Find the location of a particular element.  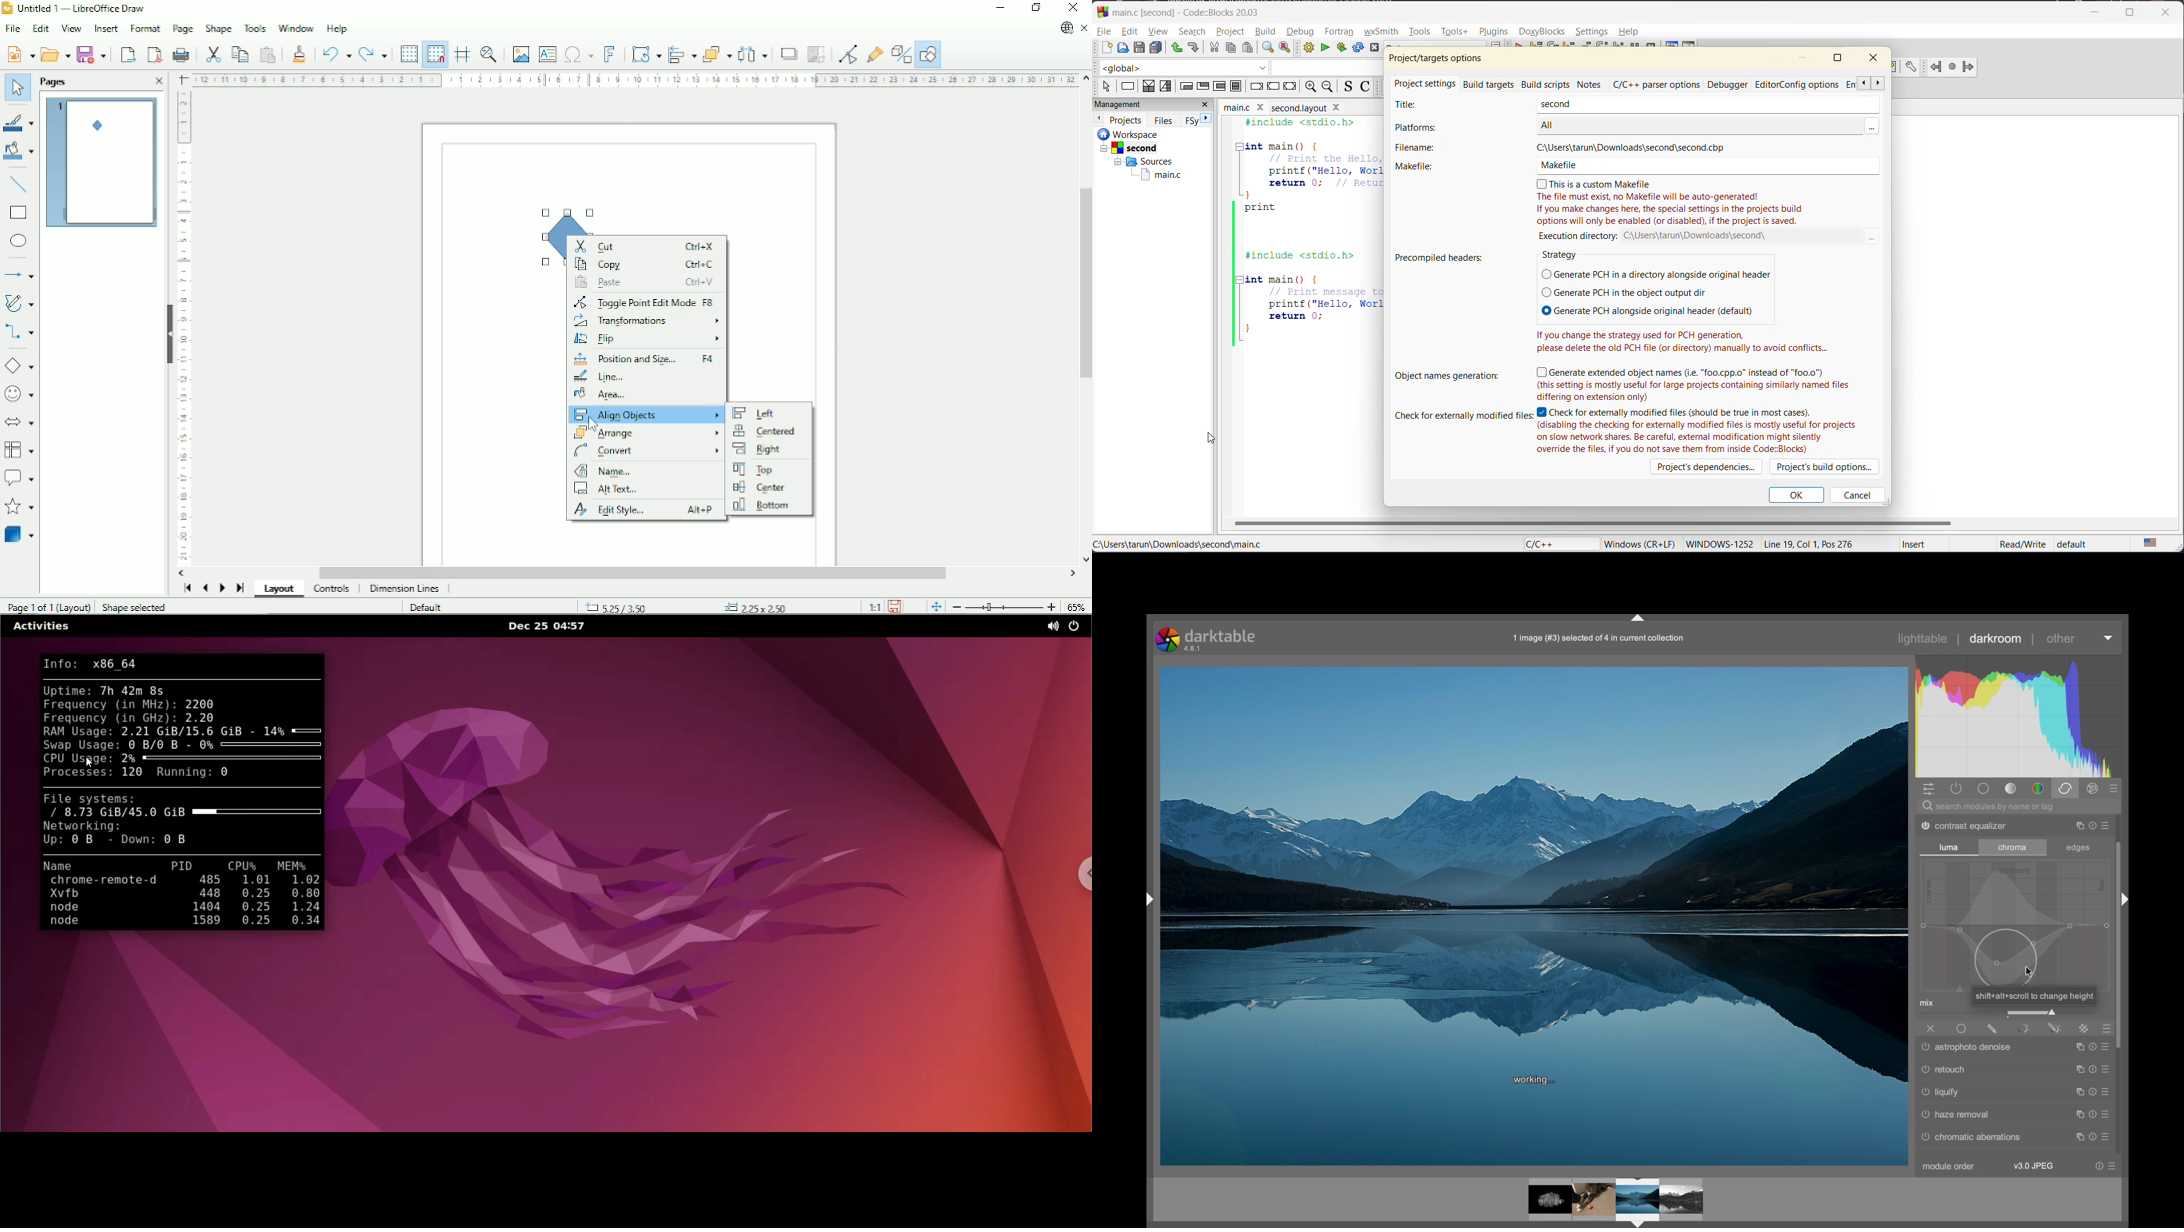

photo preview is located at coordinates (1617, 1200).